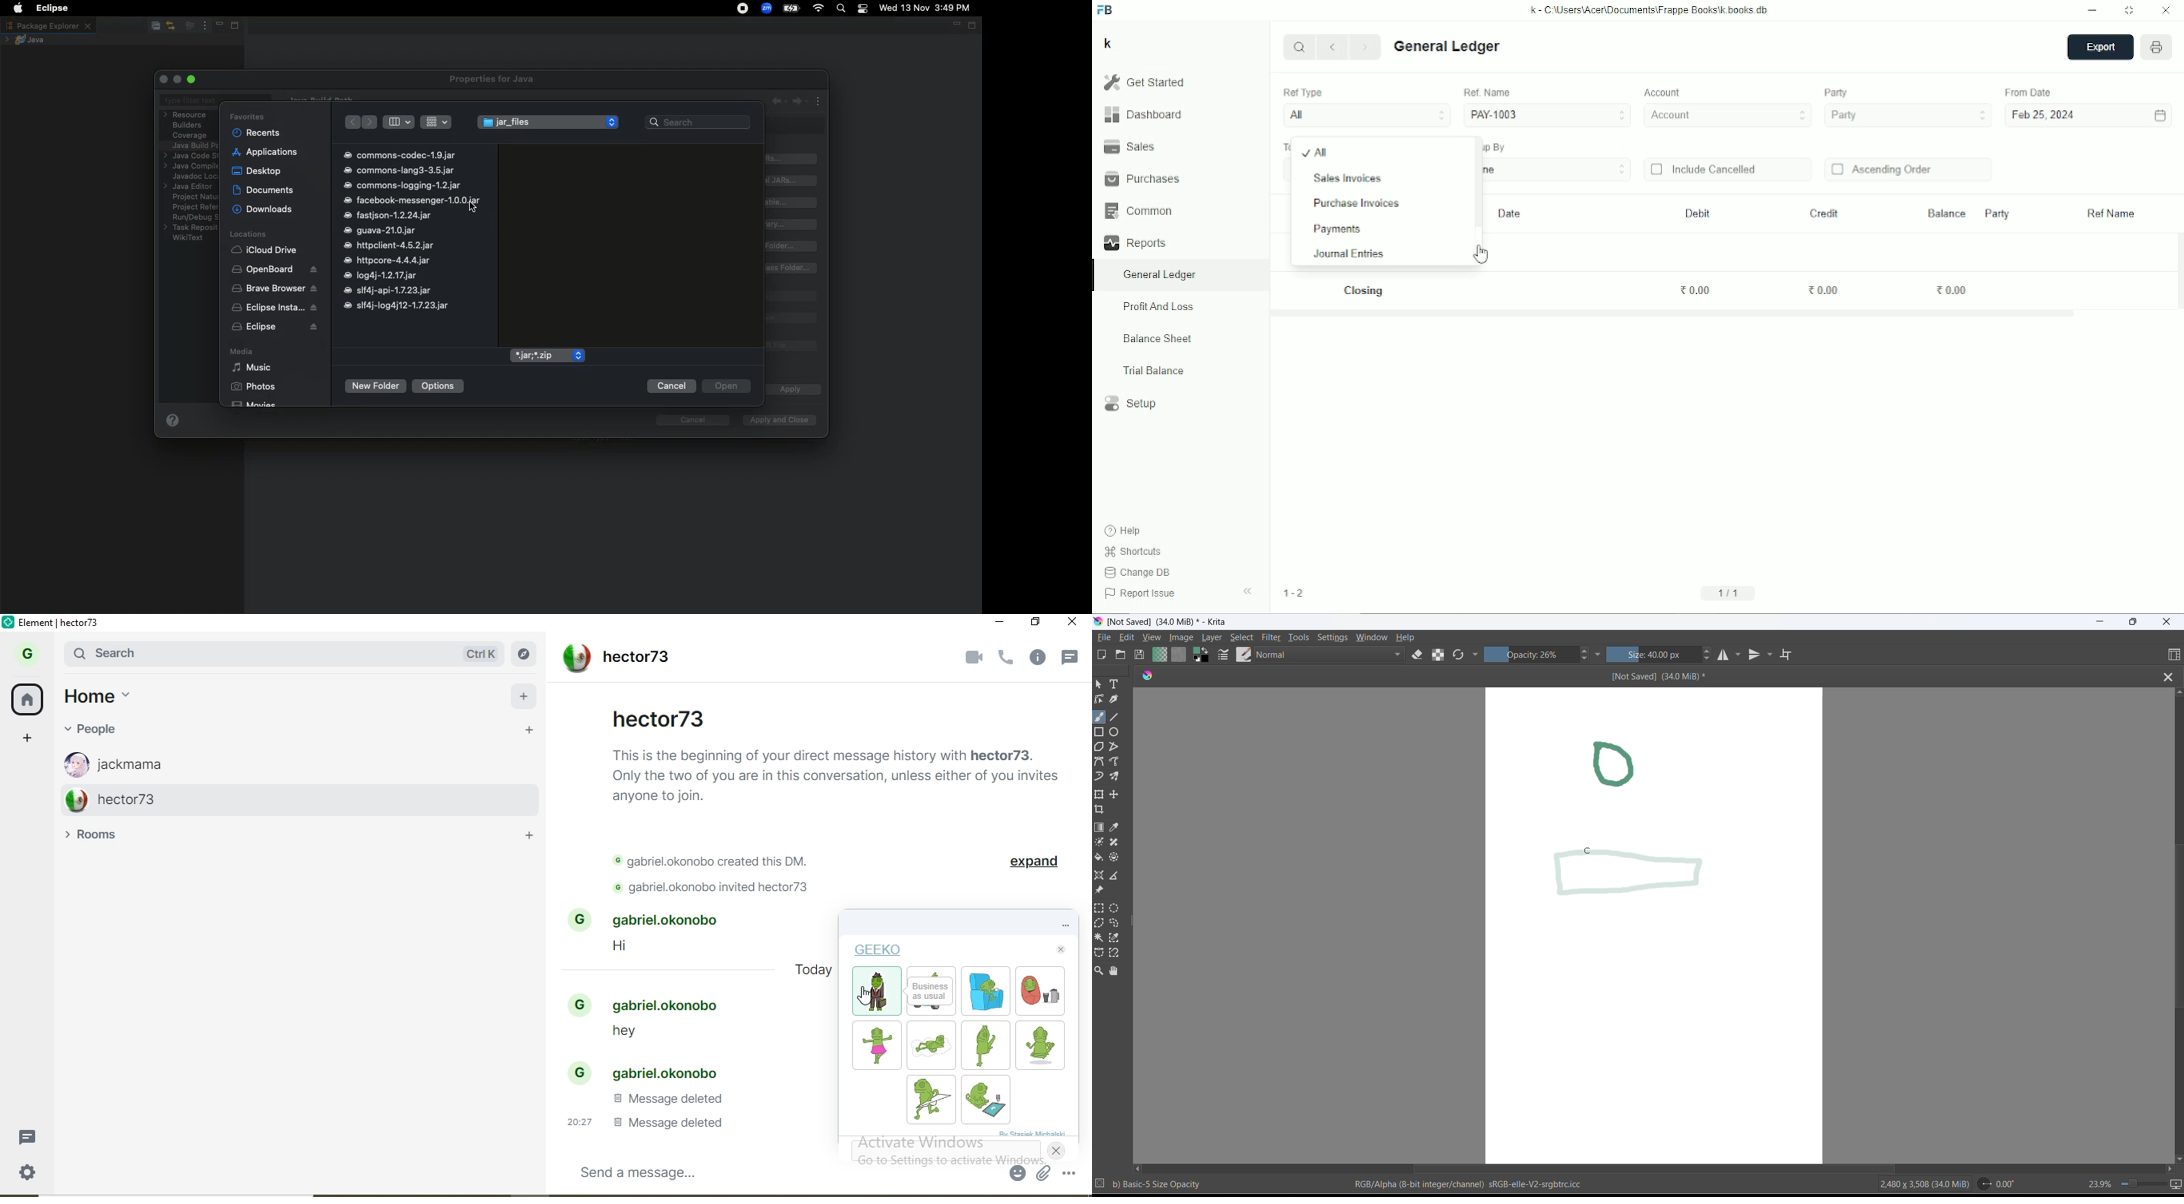 The image size is (2184, 1204). What do you see at coordinates (1101, 843) in the screenshot?
I see `colorize mask tool` at bounding box center [1101, 843].